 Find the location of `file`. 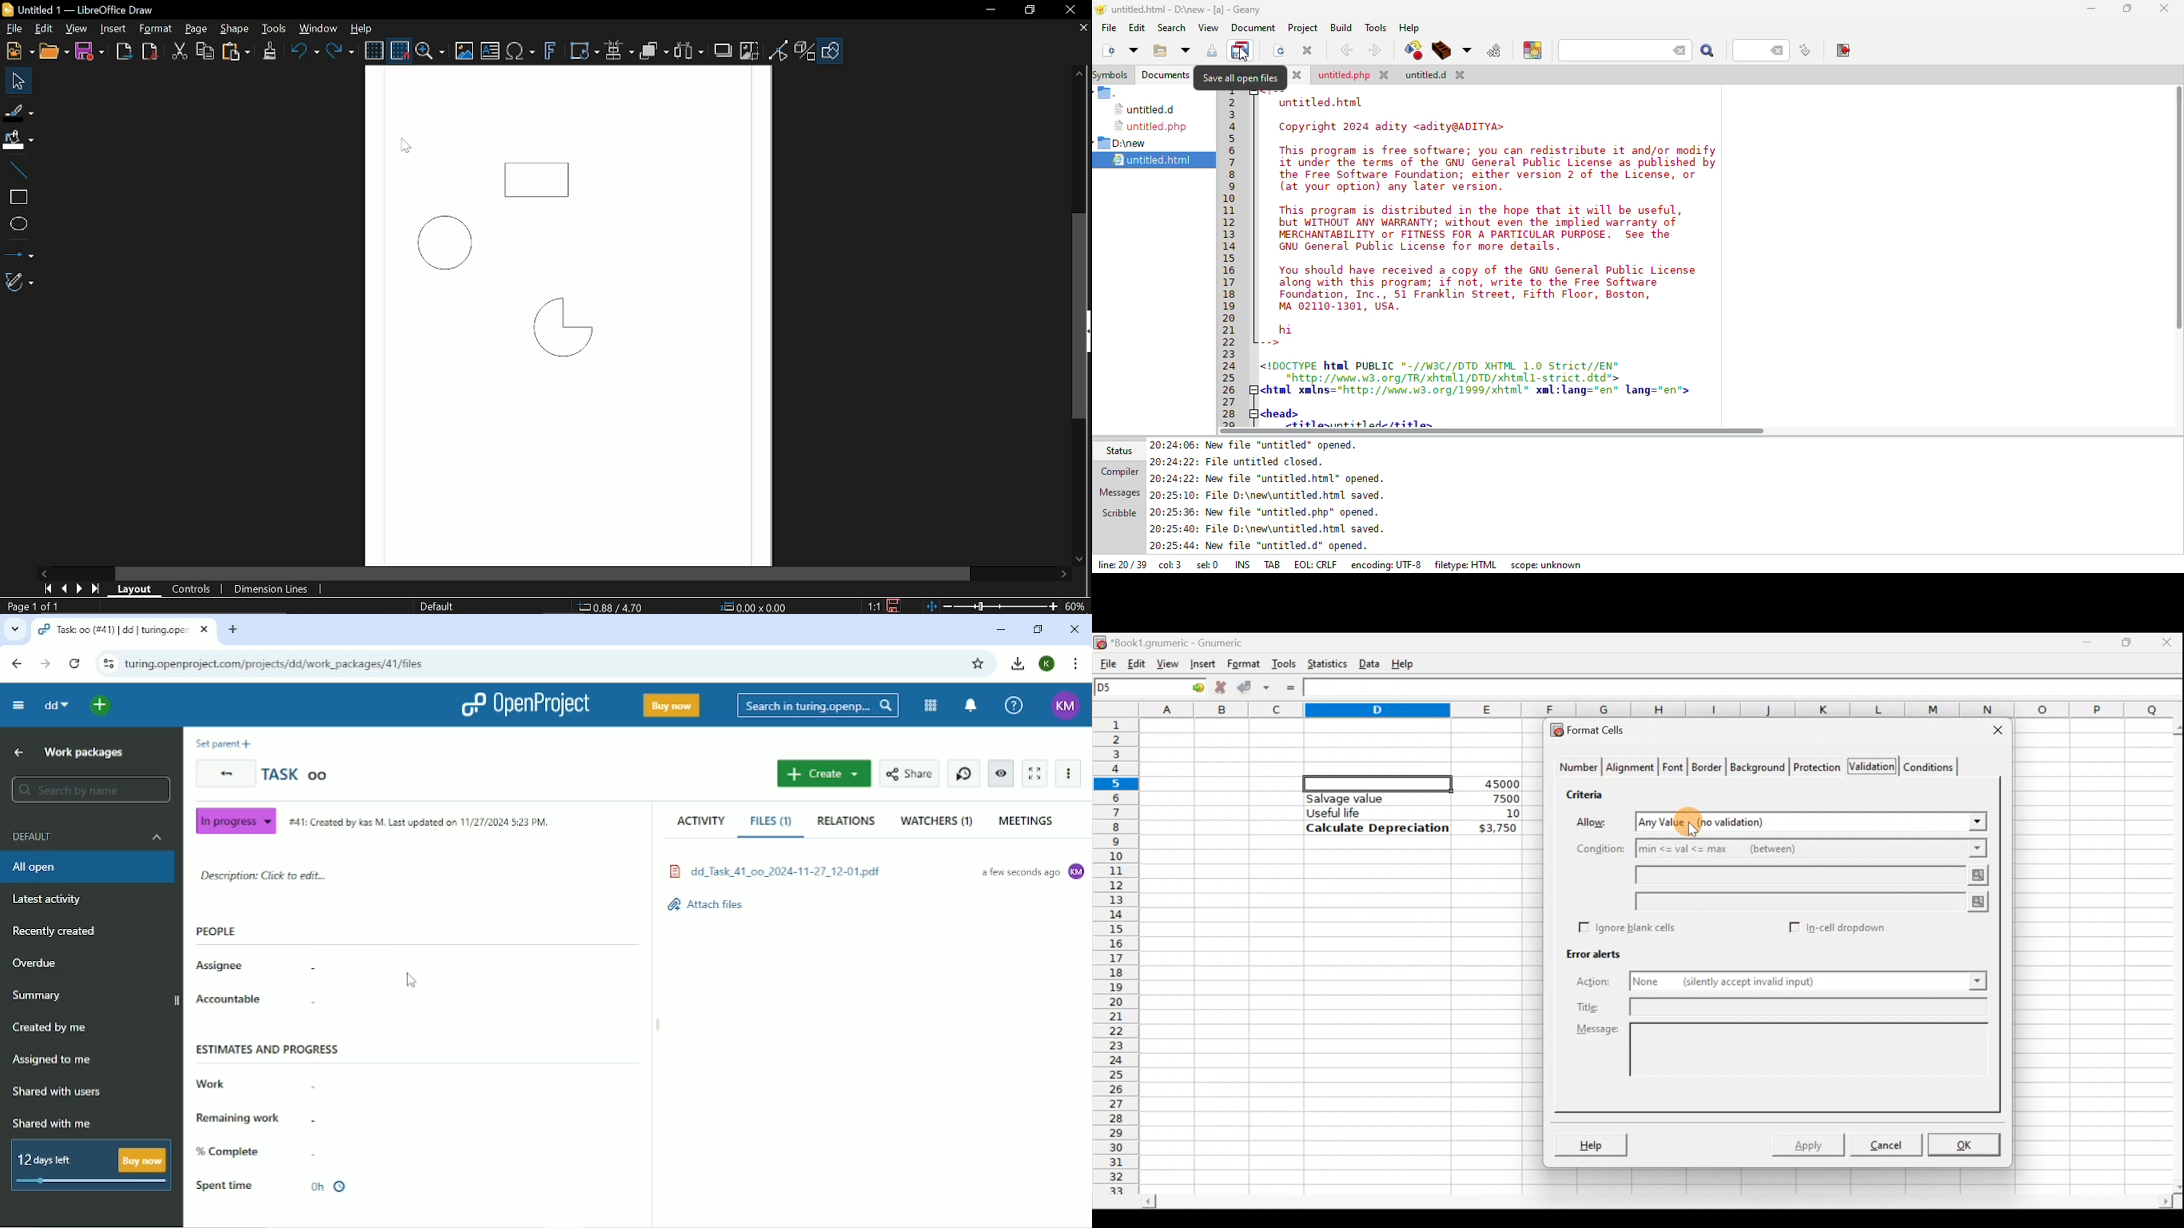

file is located at coordinates (1106, 27).